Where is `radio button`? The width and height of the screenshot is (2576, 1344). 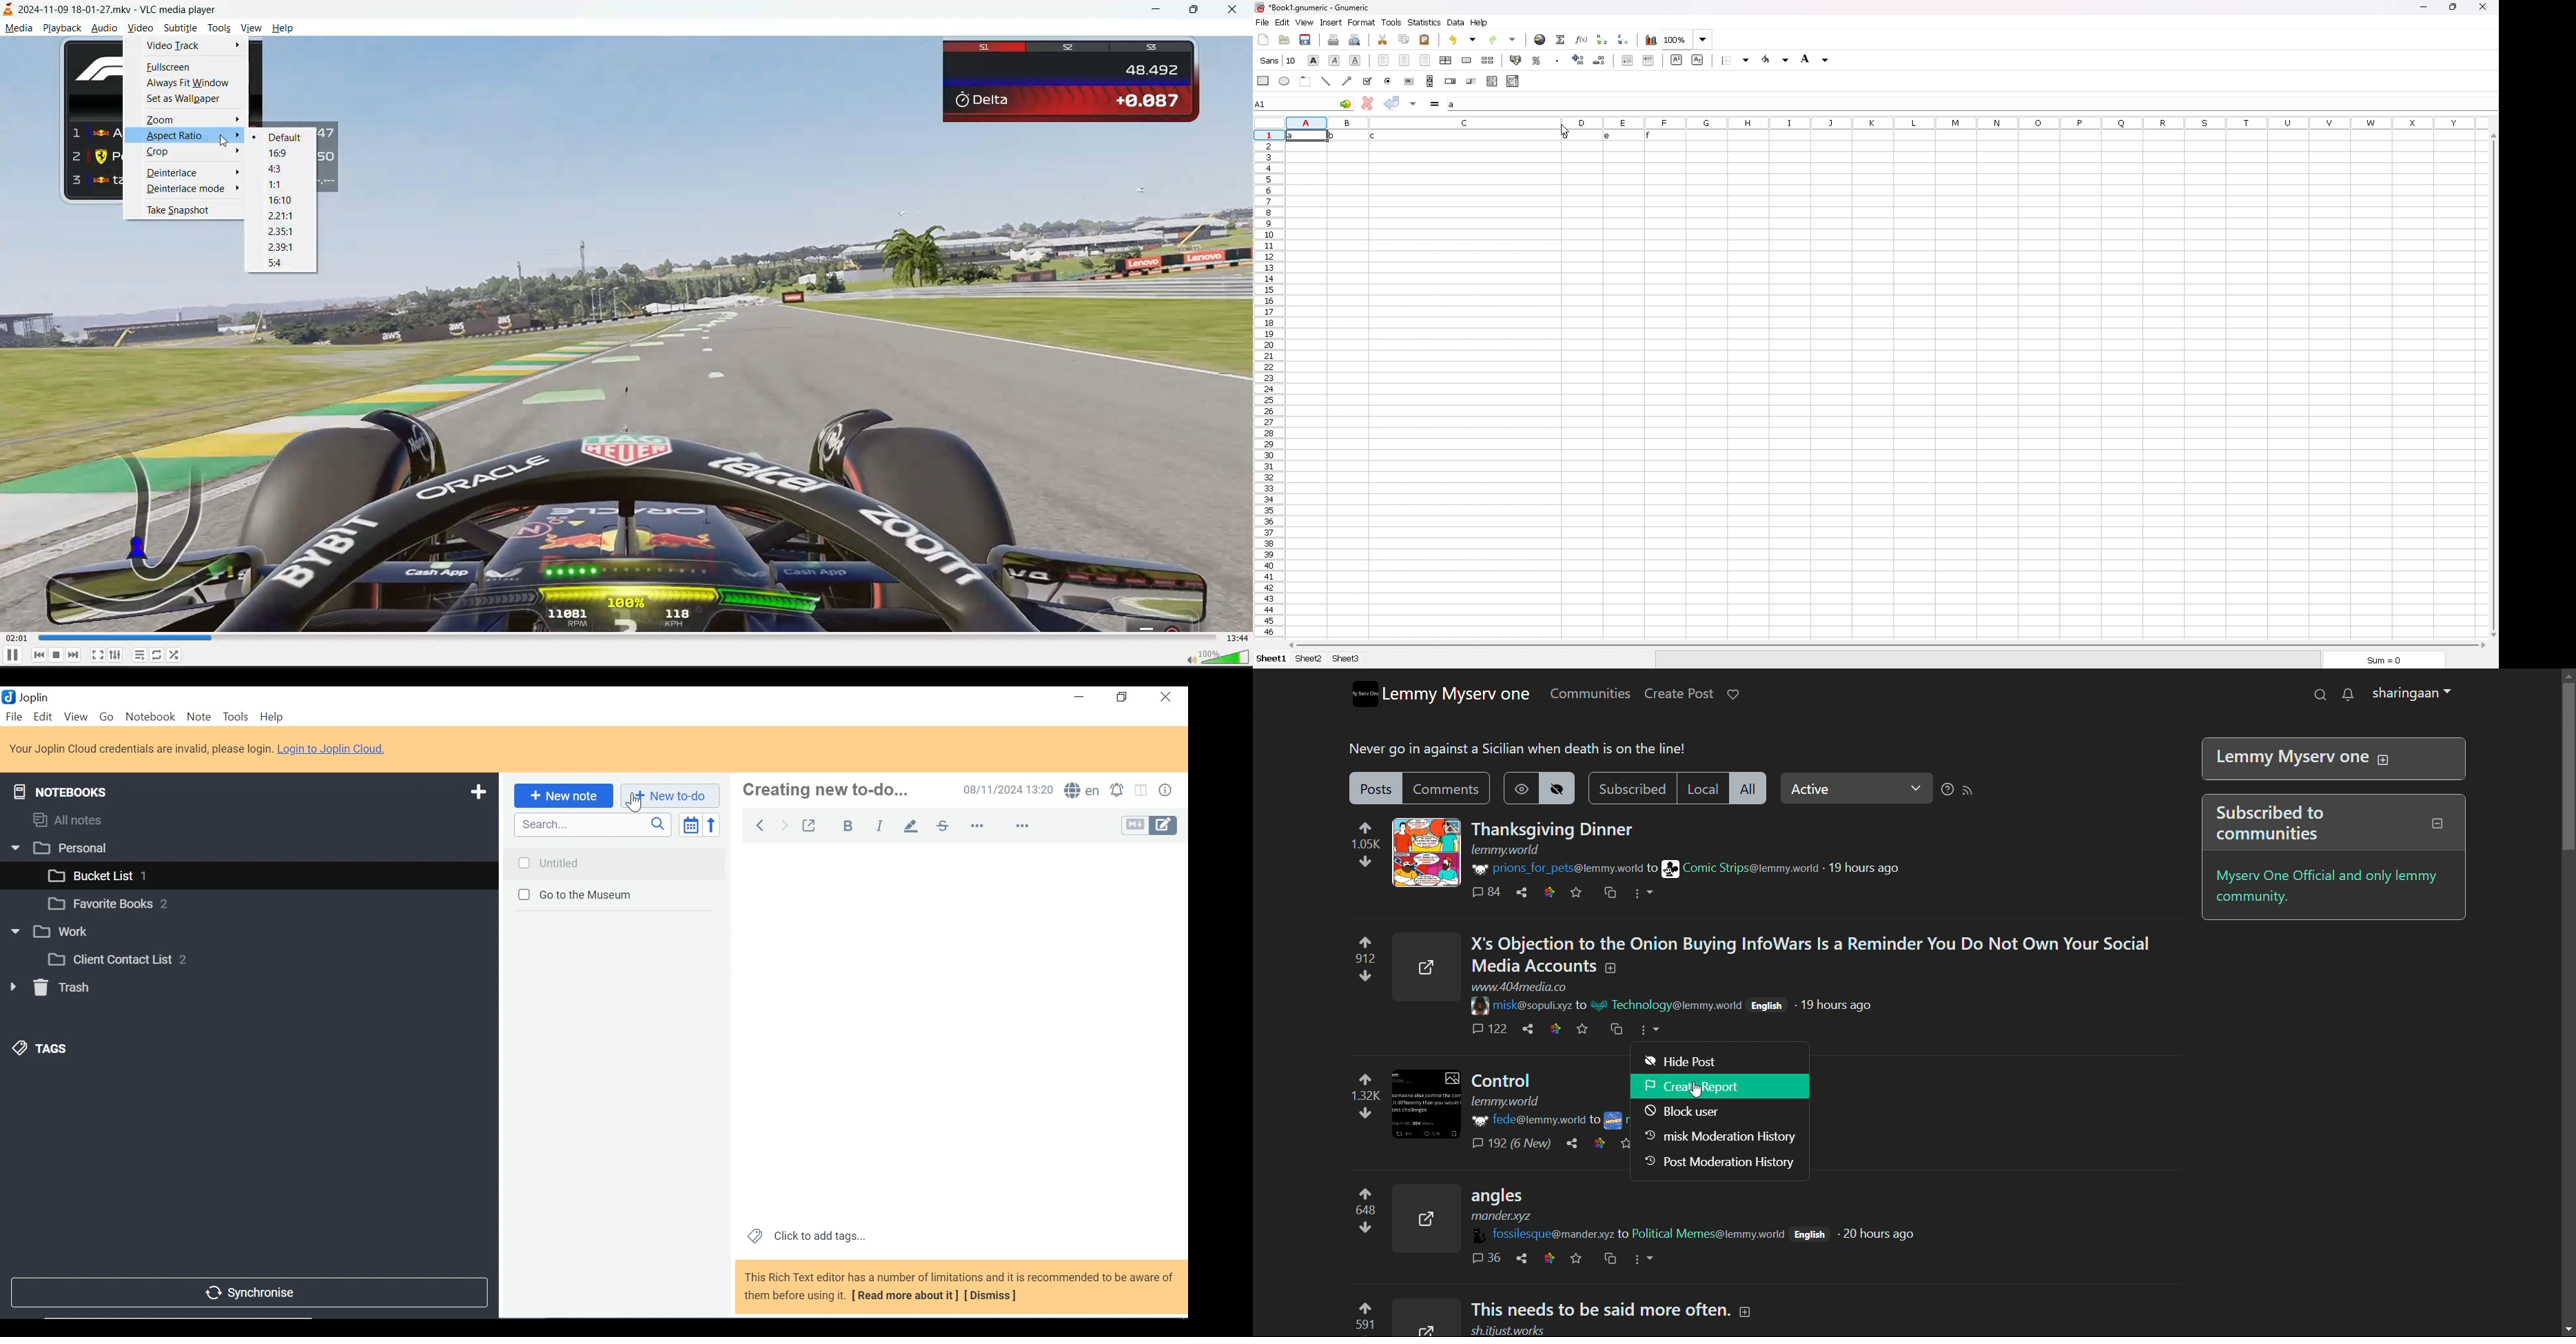
radio button is located at coordinates (1389, 81).